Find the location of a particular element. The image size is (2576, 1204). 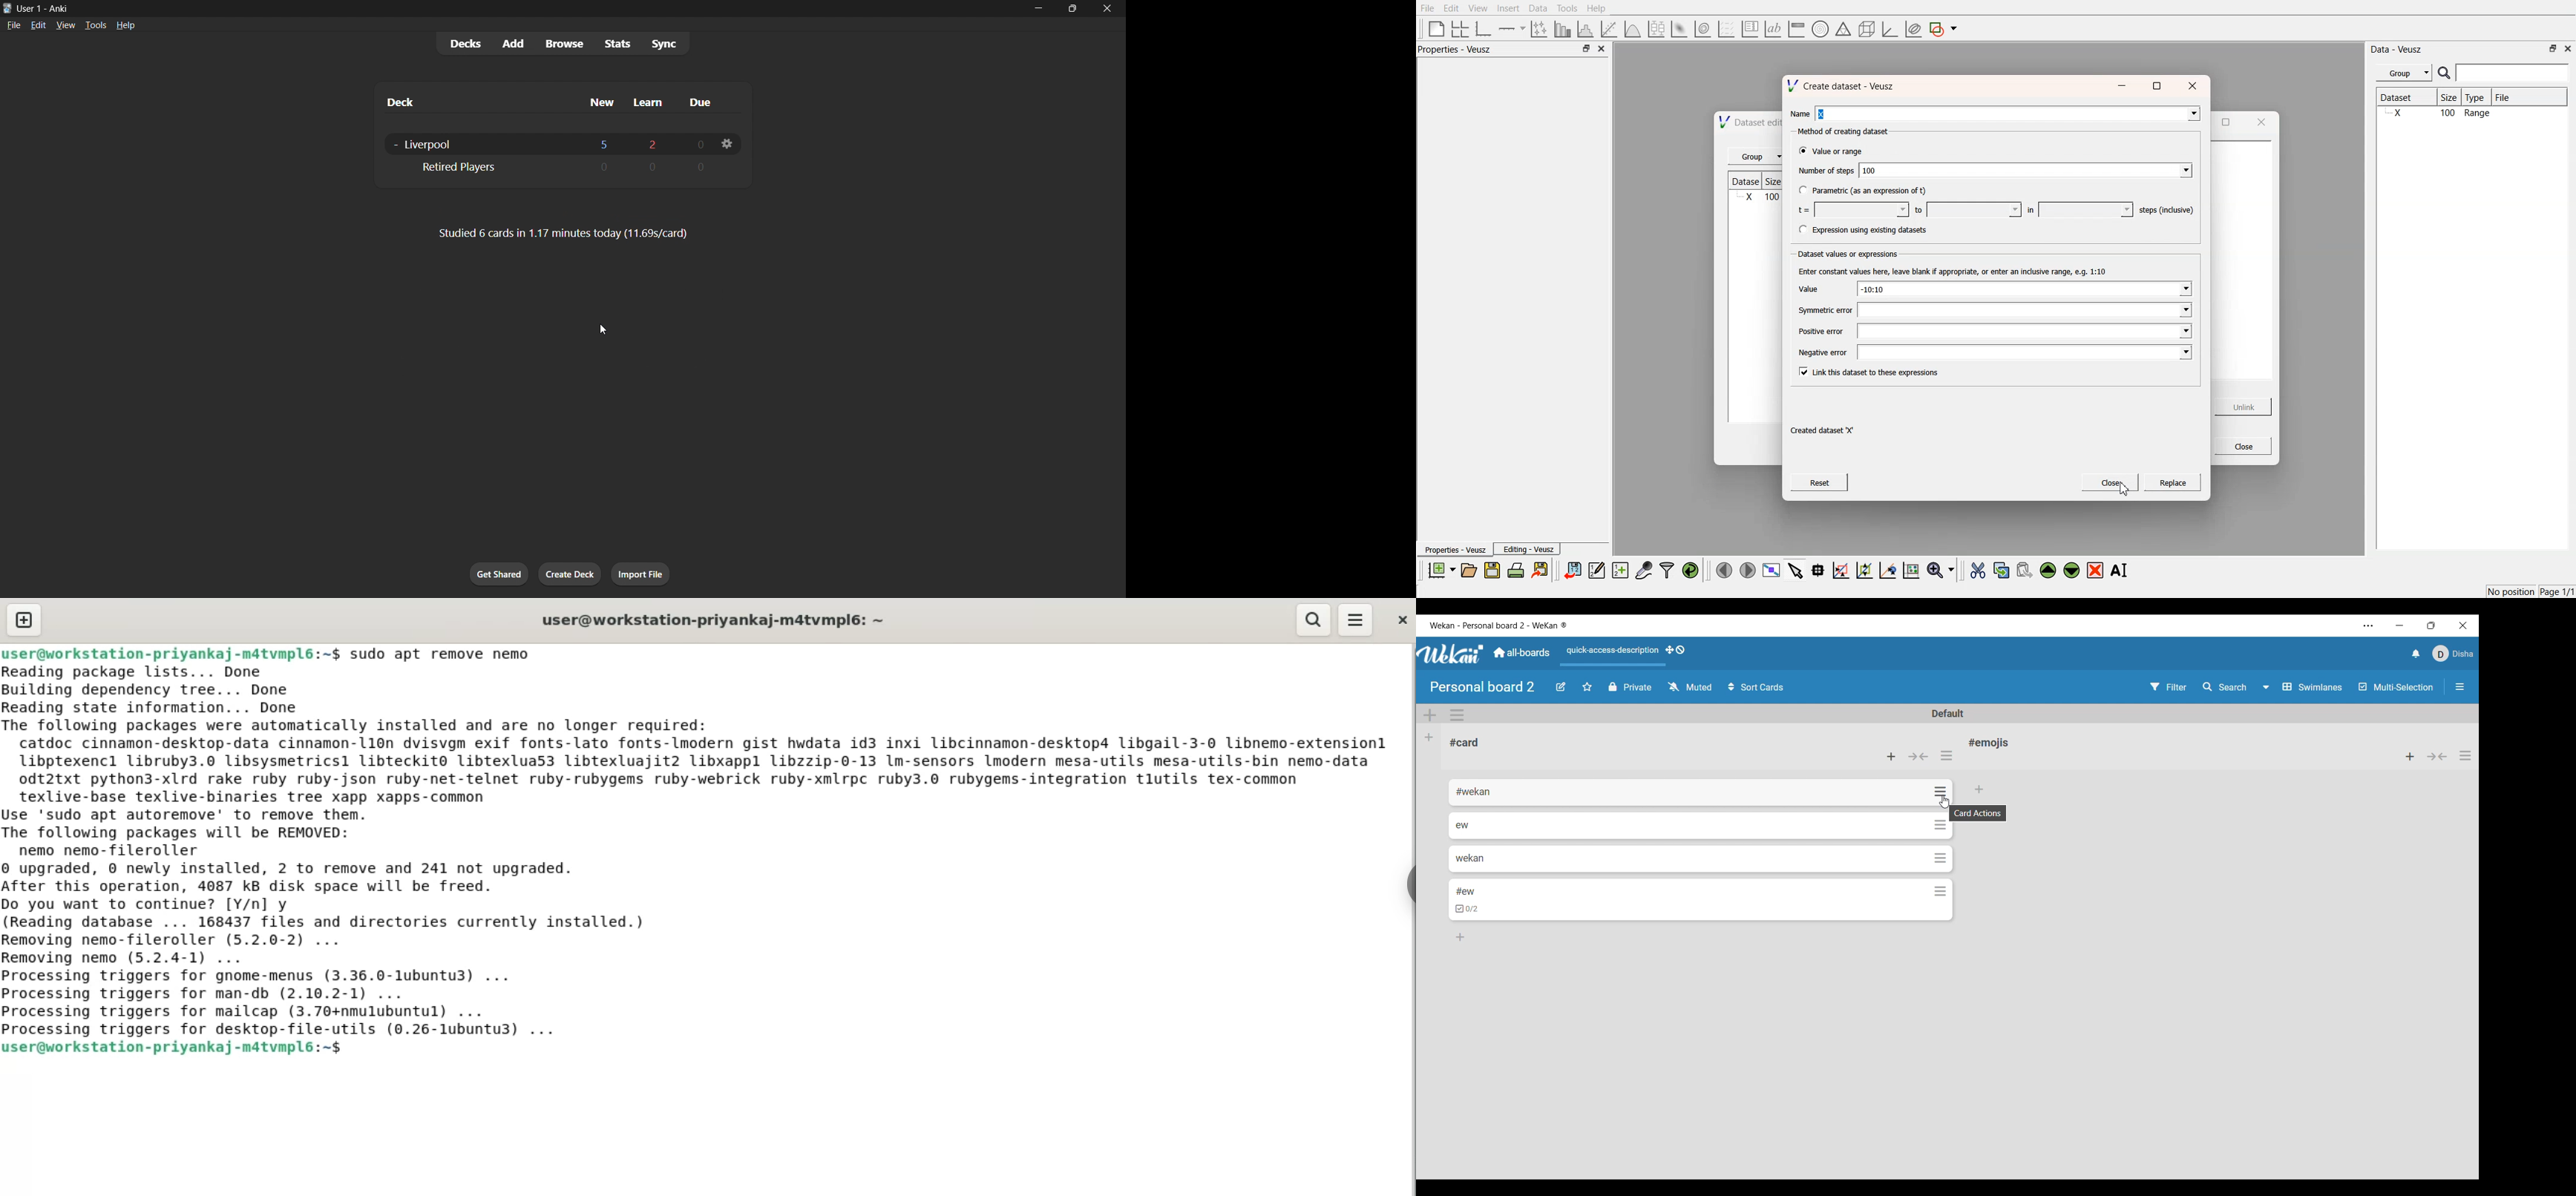

Parametric (as an expression of t) is located at coordinates (1870, 191).